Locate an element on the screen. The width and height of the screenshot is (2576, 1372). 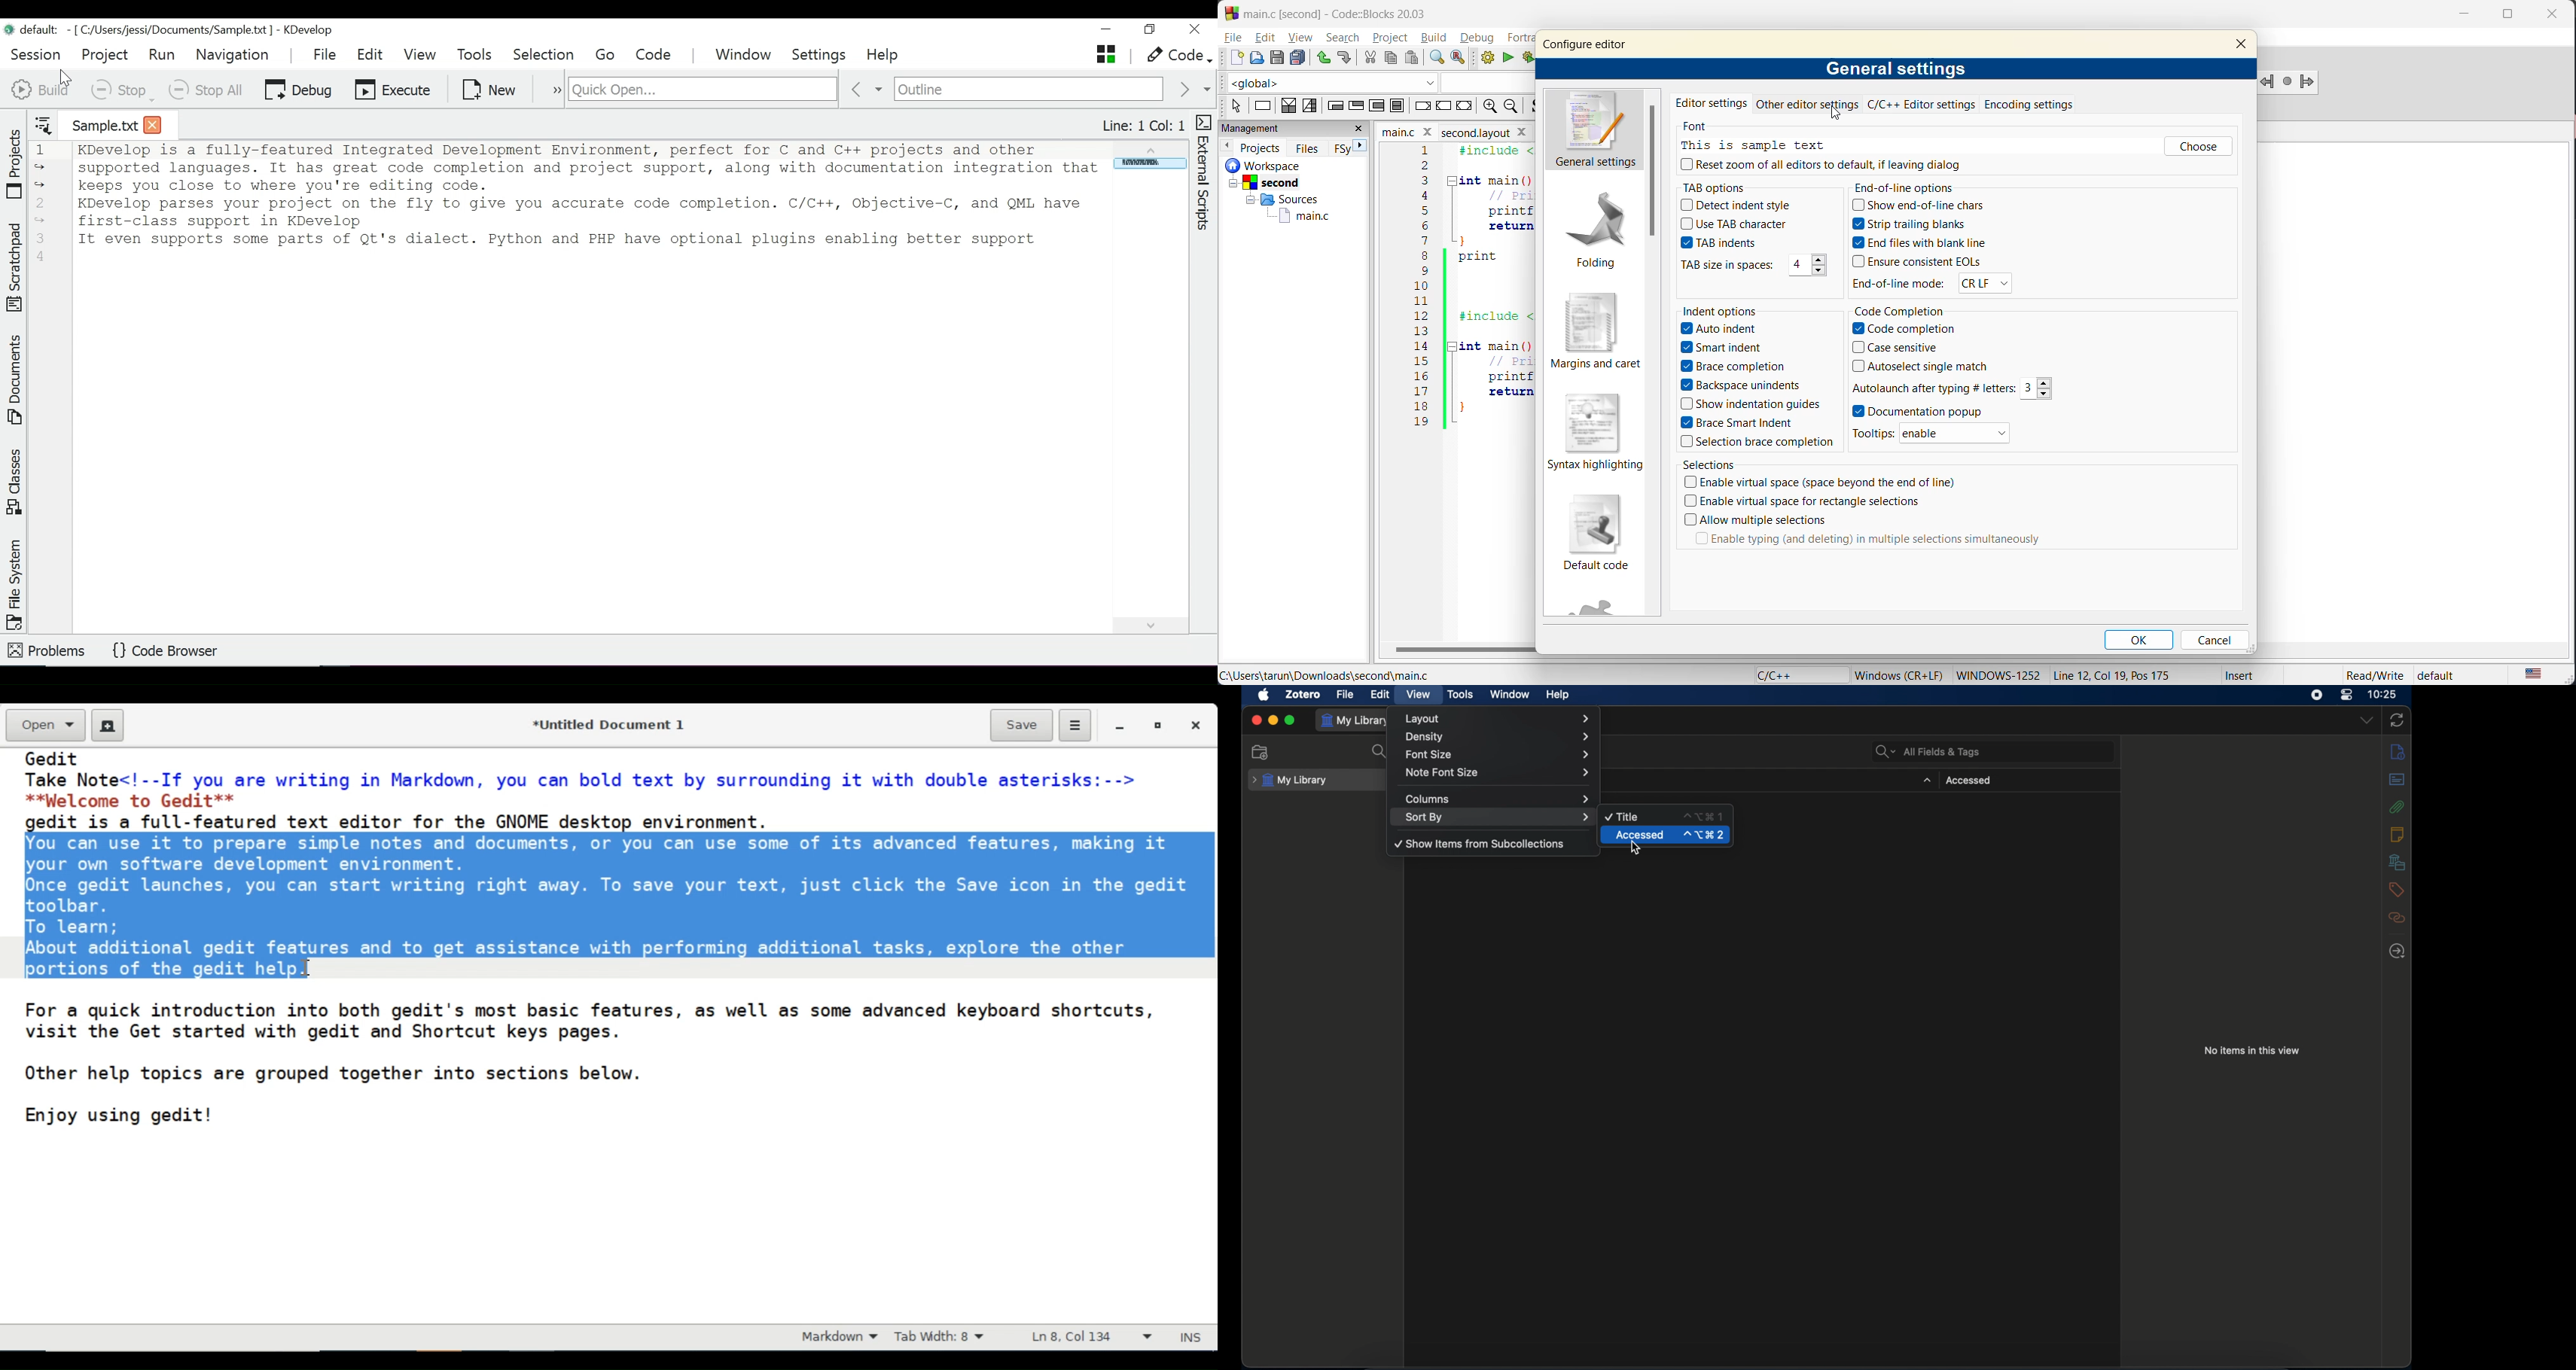
Brace Smart Indent is located at coordinates (1735, 421).